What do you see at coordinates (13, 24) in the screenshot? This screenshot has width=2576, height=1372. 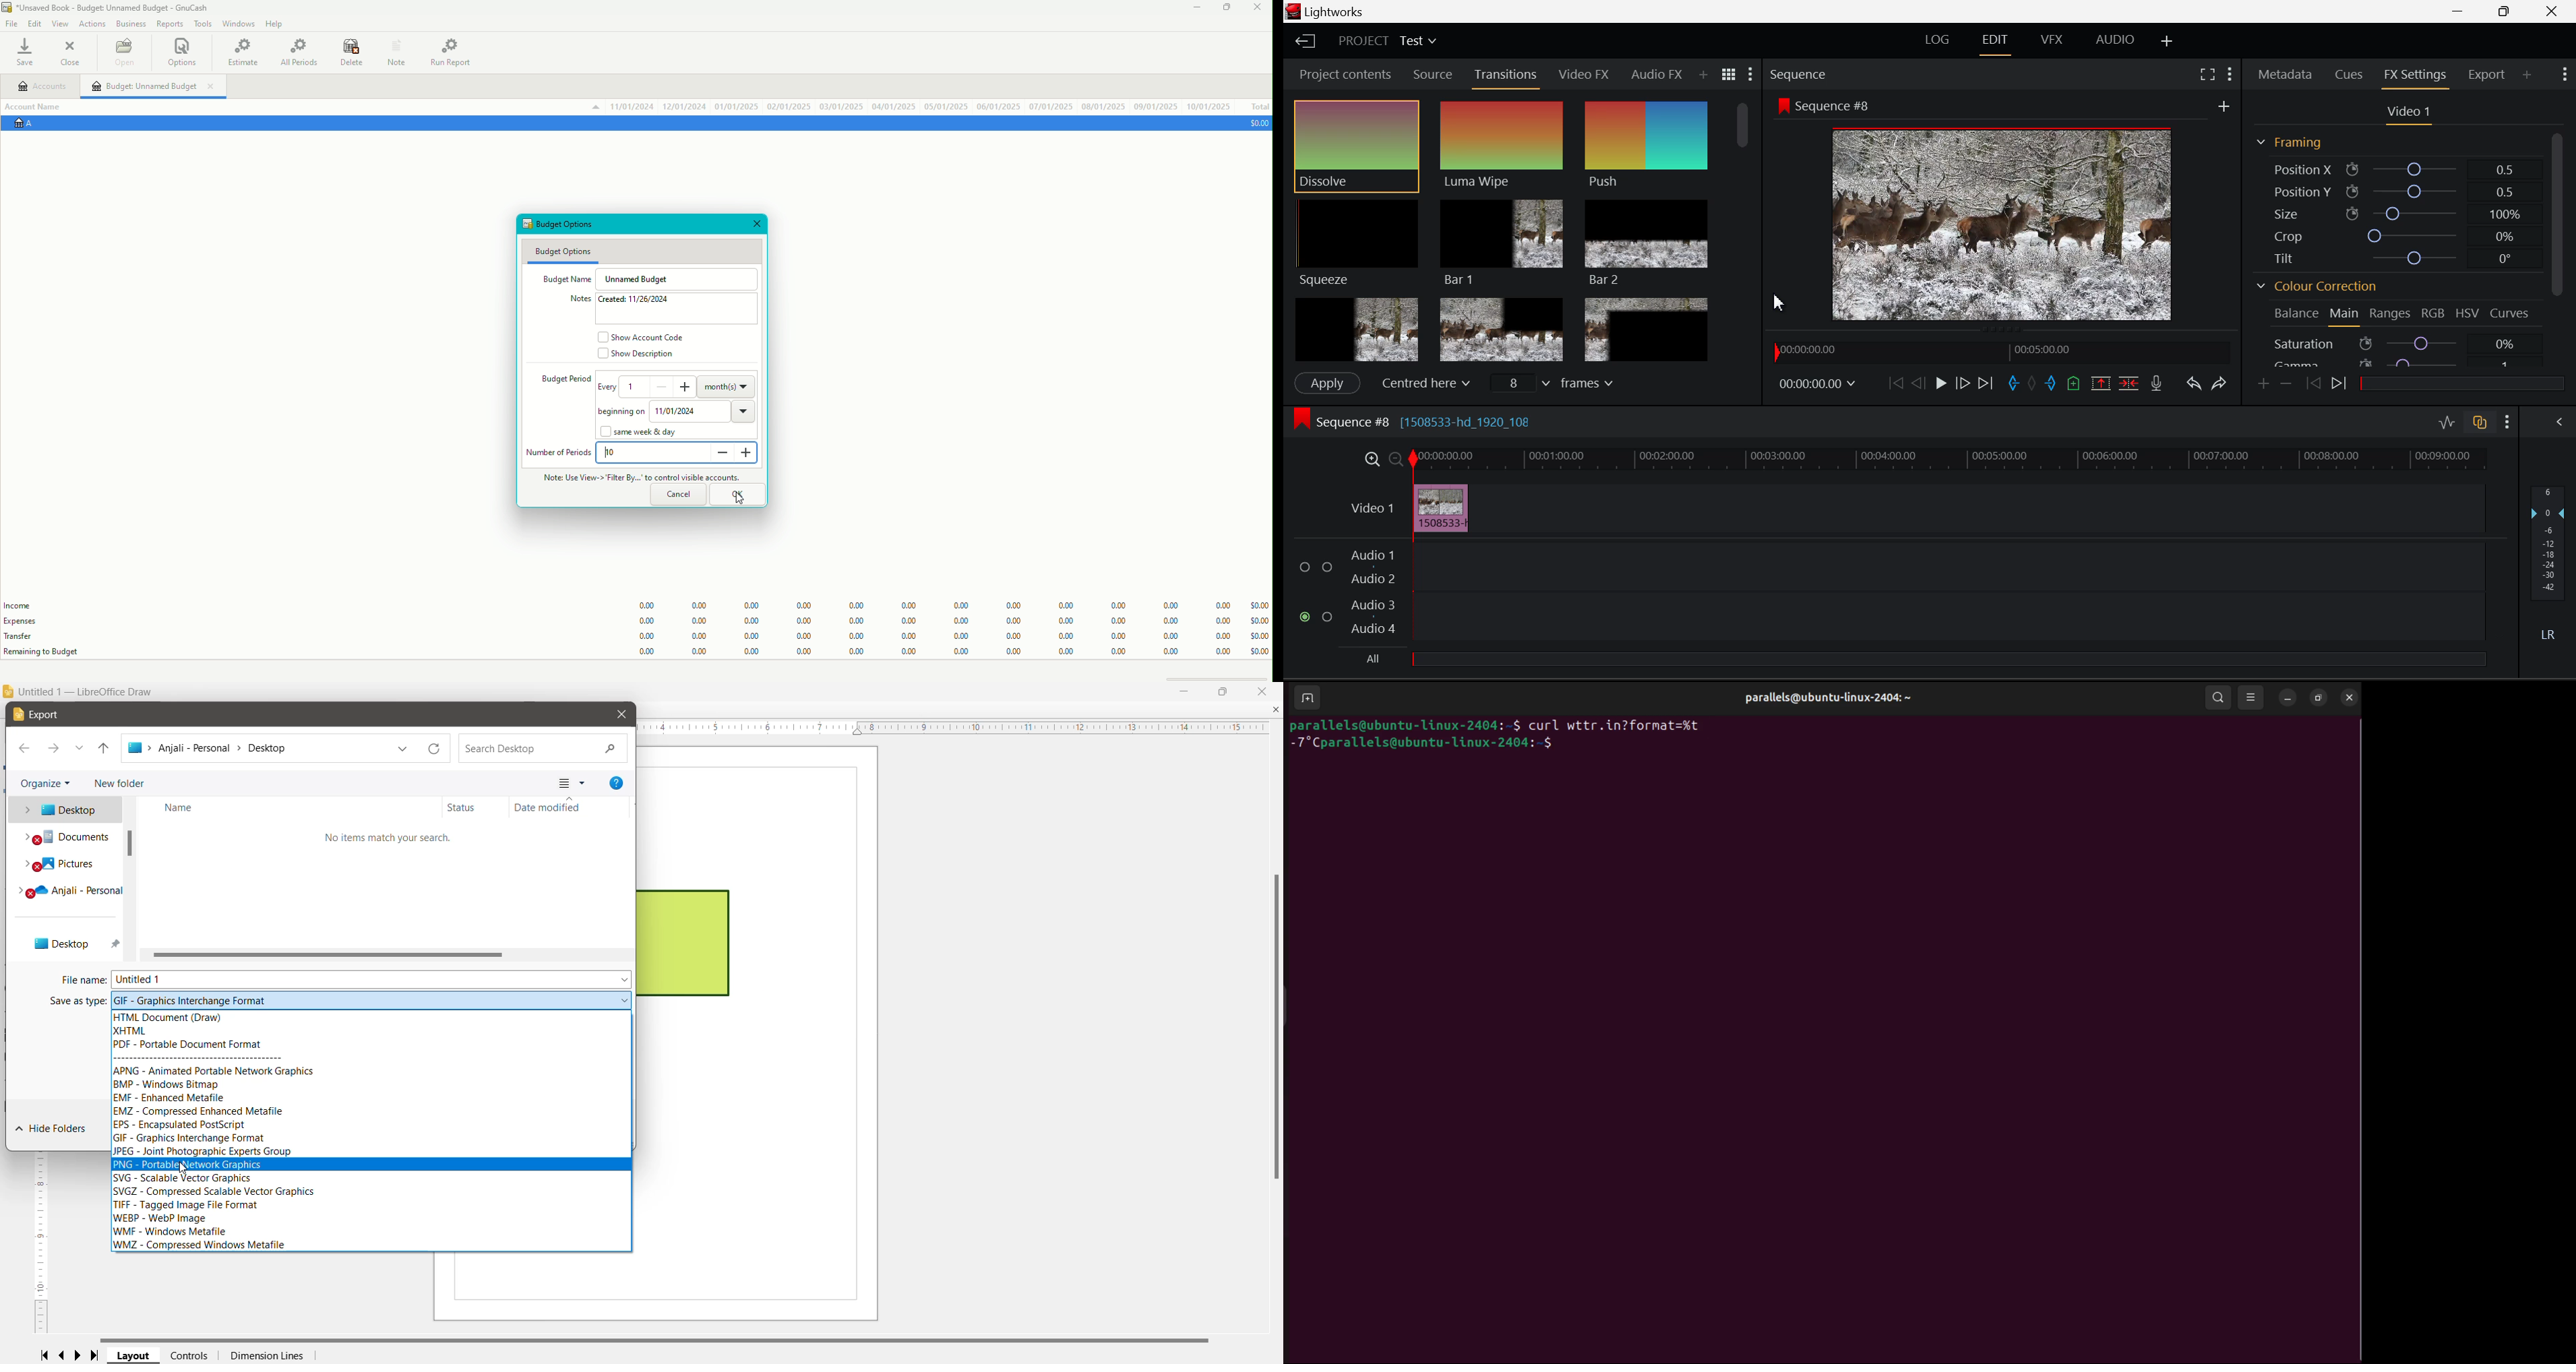 I see `File` at bounding box center [13, 24].